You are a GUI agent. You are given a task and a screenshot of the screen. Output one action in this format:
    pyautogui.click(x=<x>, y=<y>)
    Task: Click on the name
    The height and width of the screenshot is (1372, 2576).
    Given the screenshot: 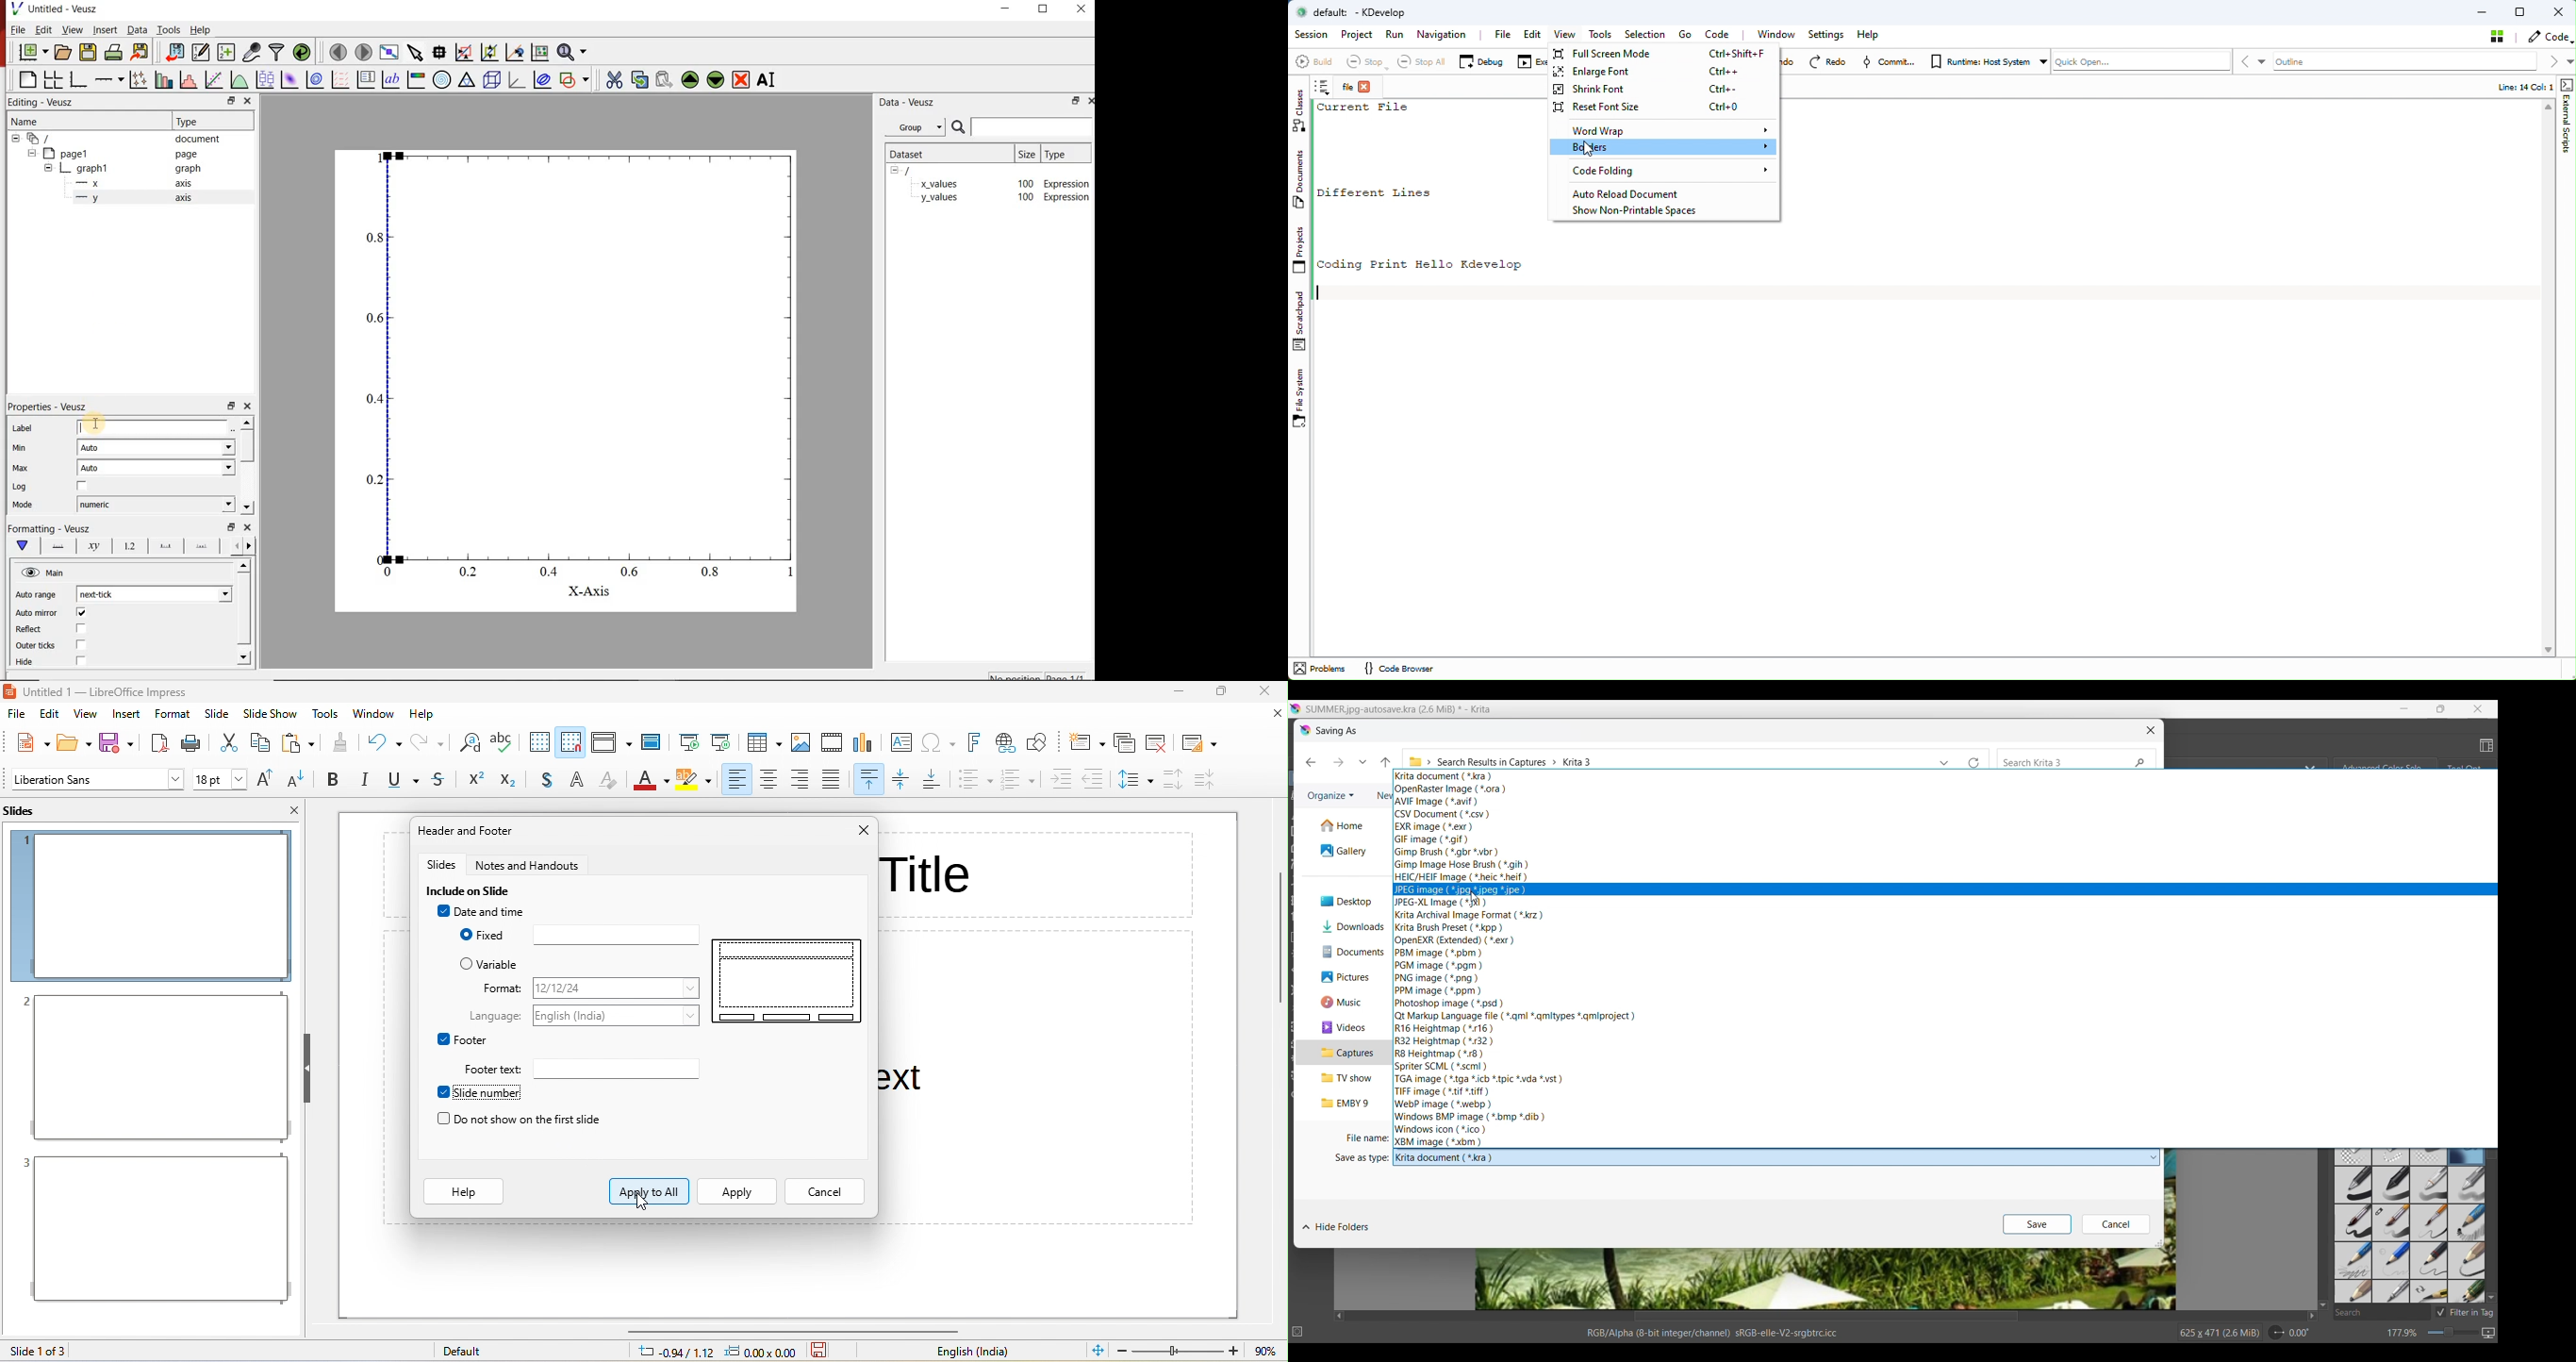 What is the action you would take?
    pyautogui.click(x=26, y=123)
    